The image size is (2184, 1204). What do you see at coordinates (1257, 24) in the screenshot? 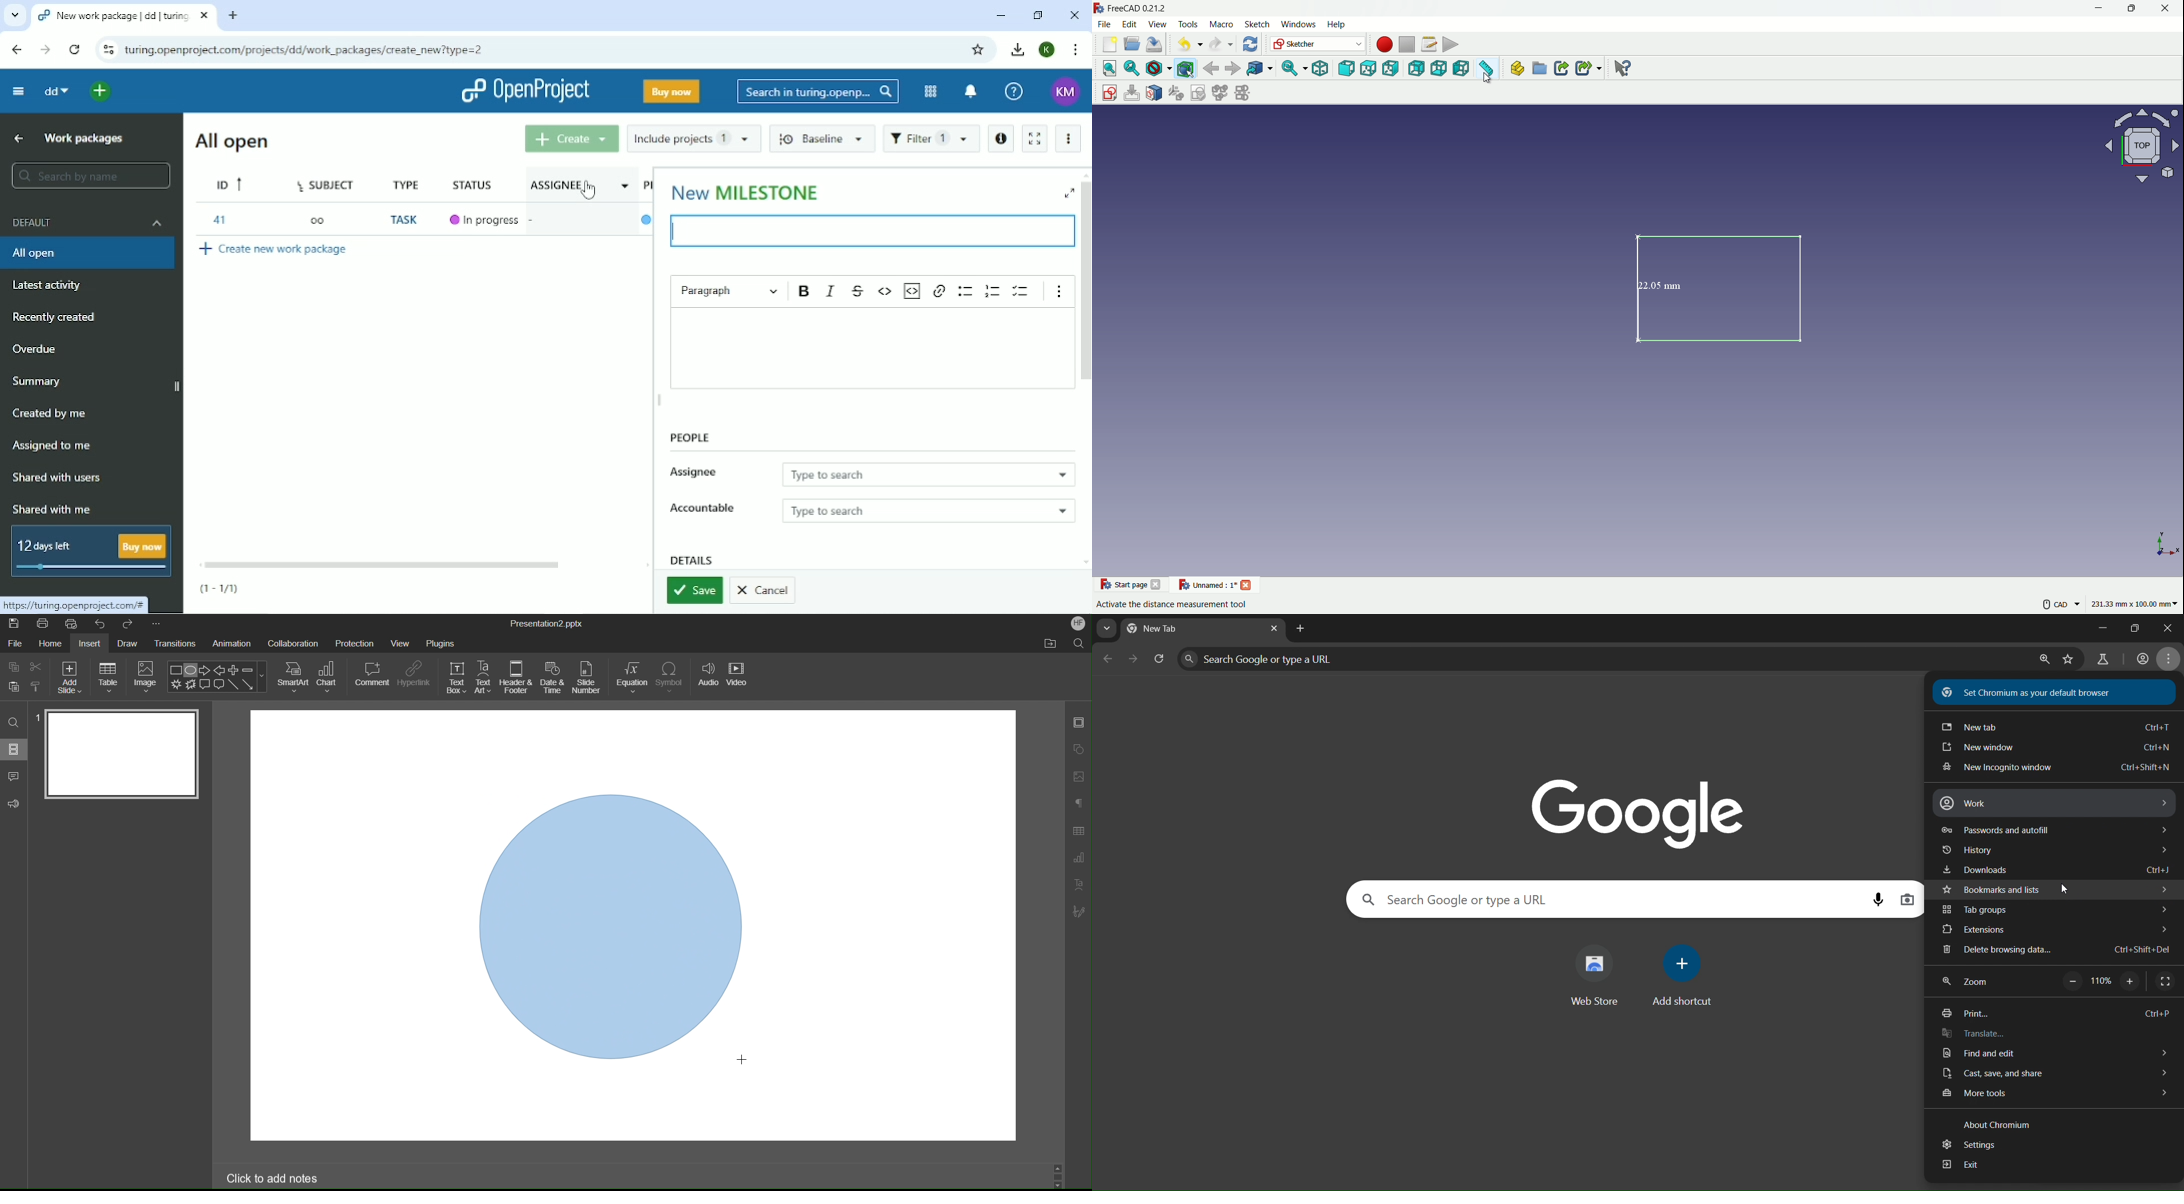
I see `sketch menu` at bounding box center [1257, 24].